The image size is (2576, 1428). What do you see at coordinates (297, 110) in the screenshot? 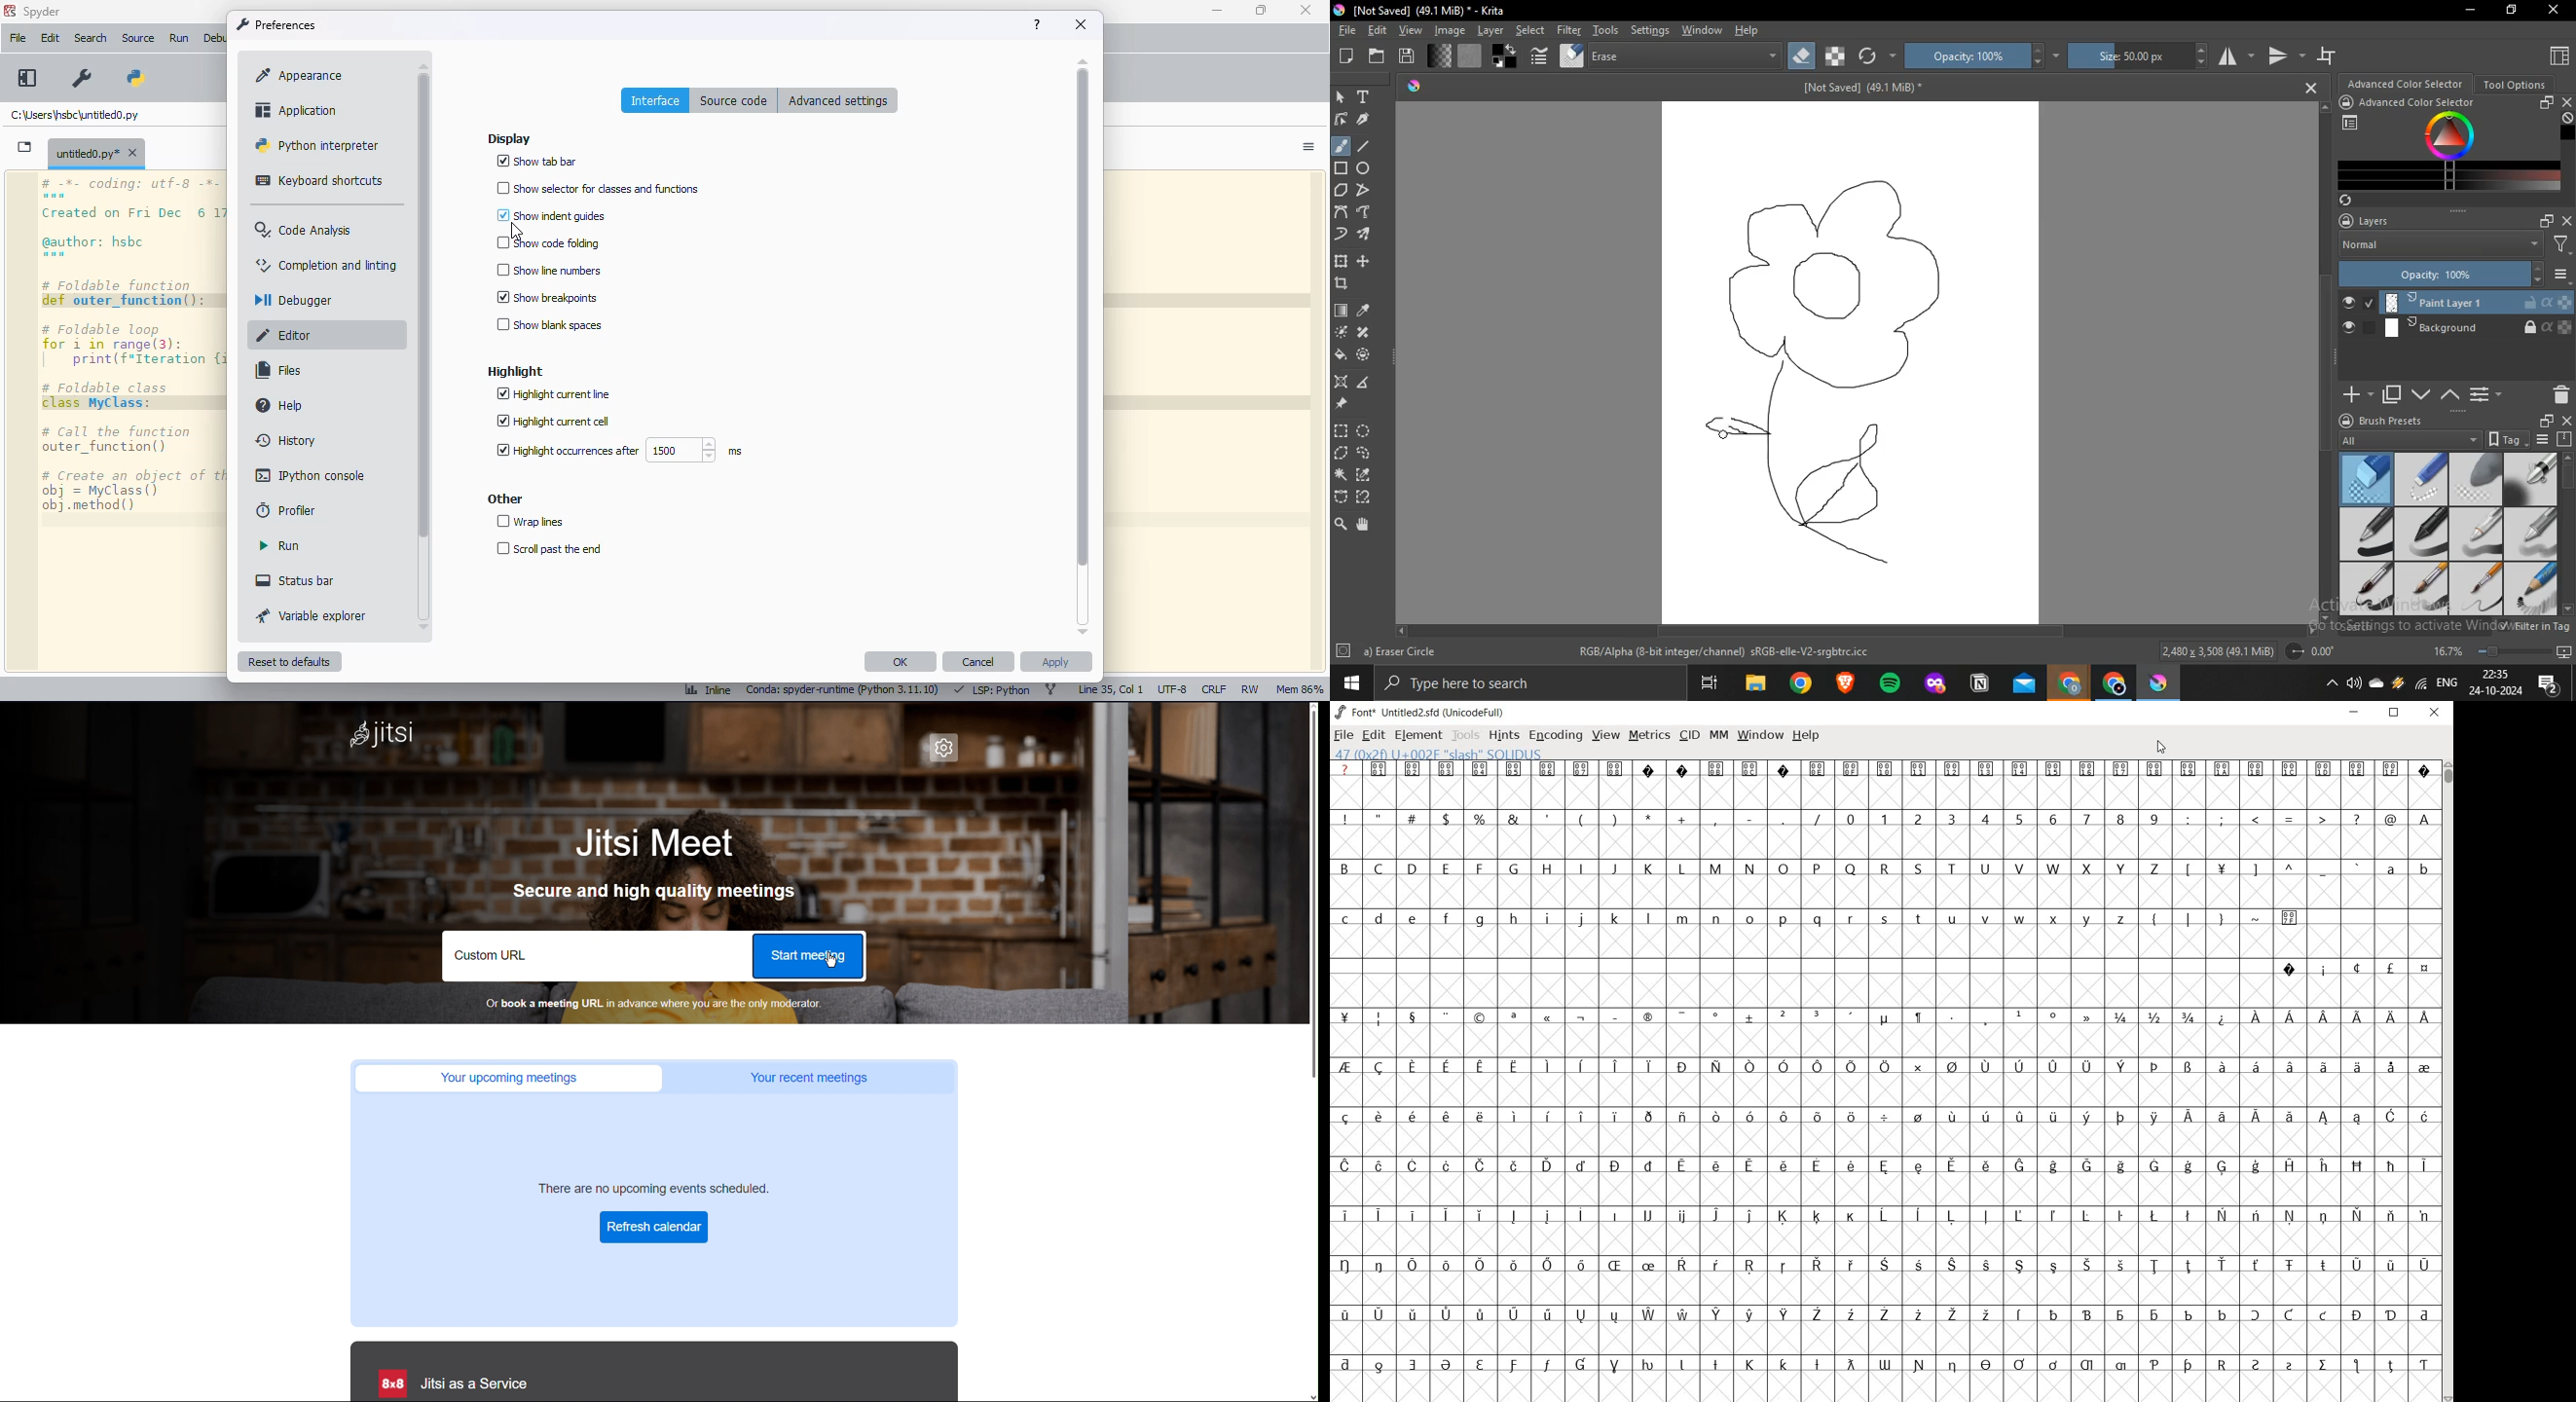
I see `application` at bounding box center [297, 110].